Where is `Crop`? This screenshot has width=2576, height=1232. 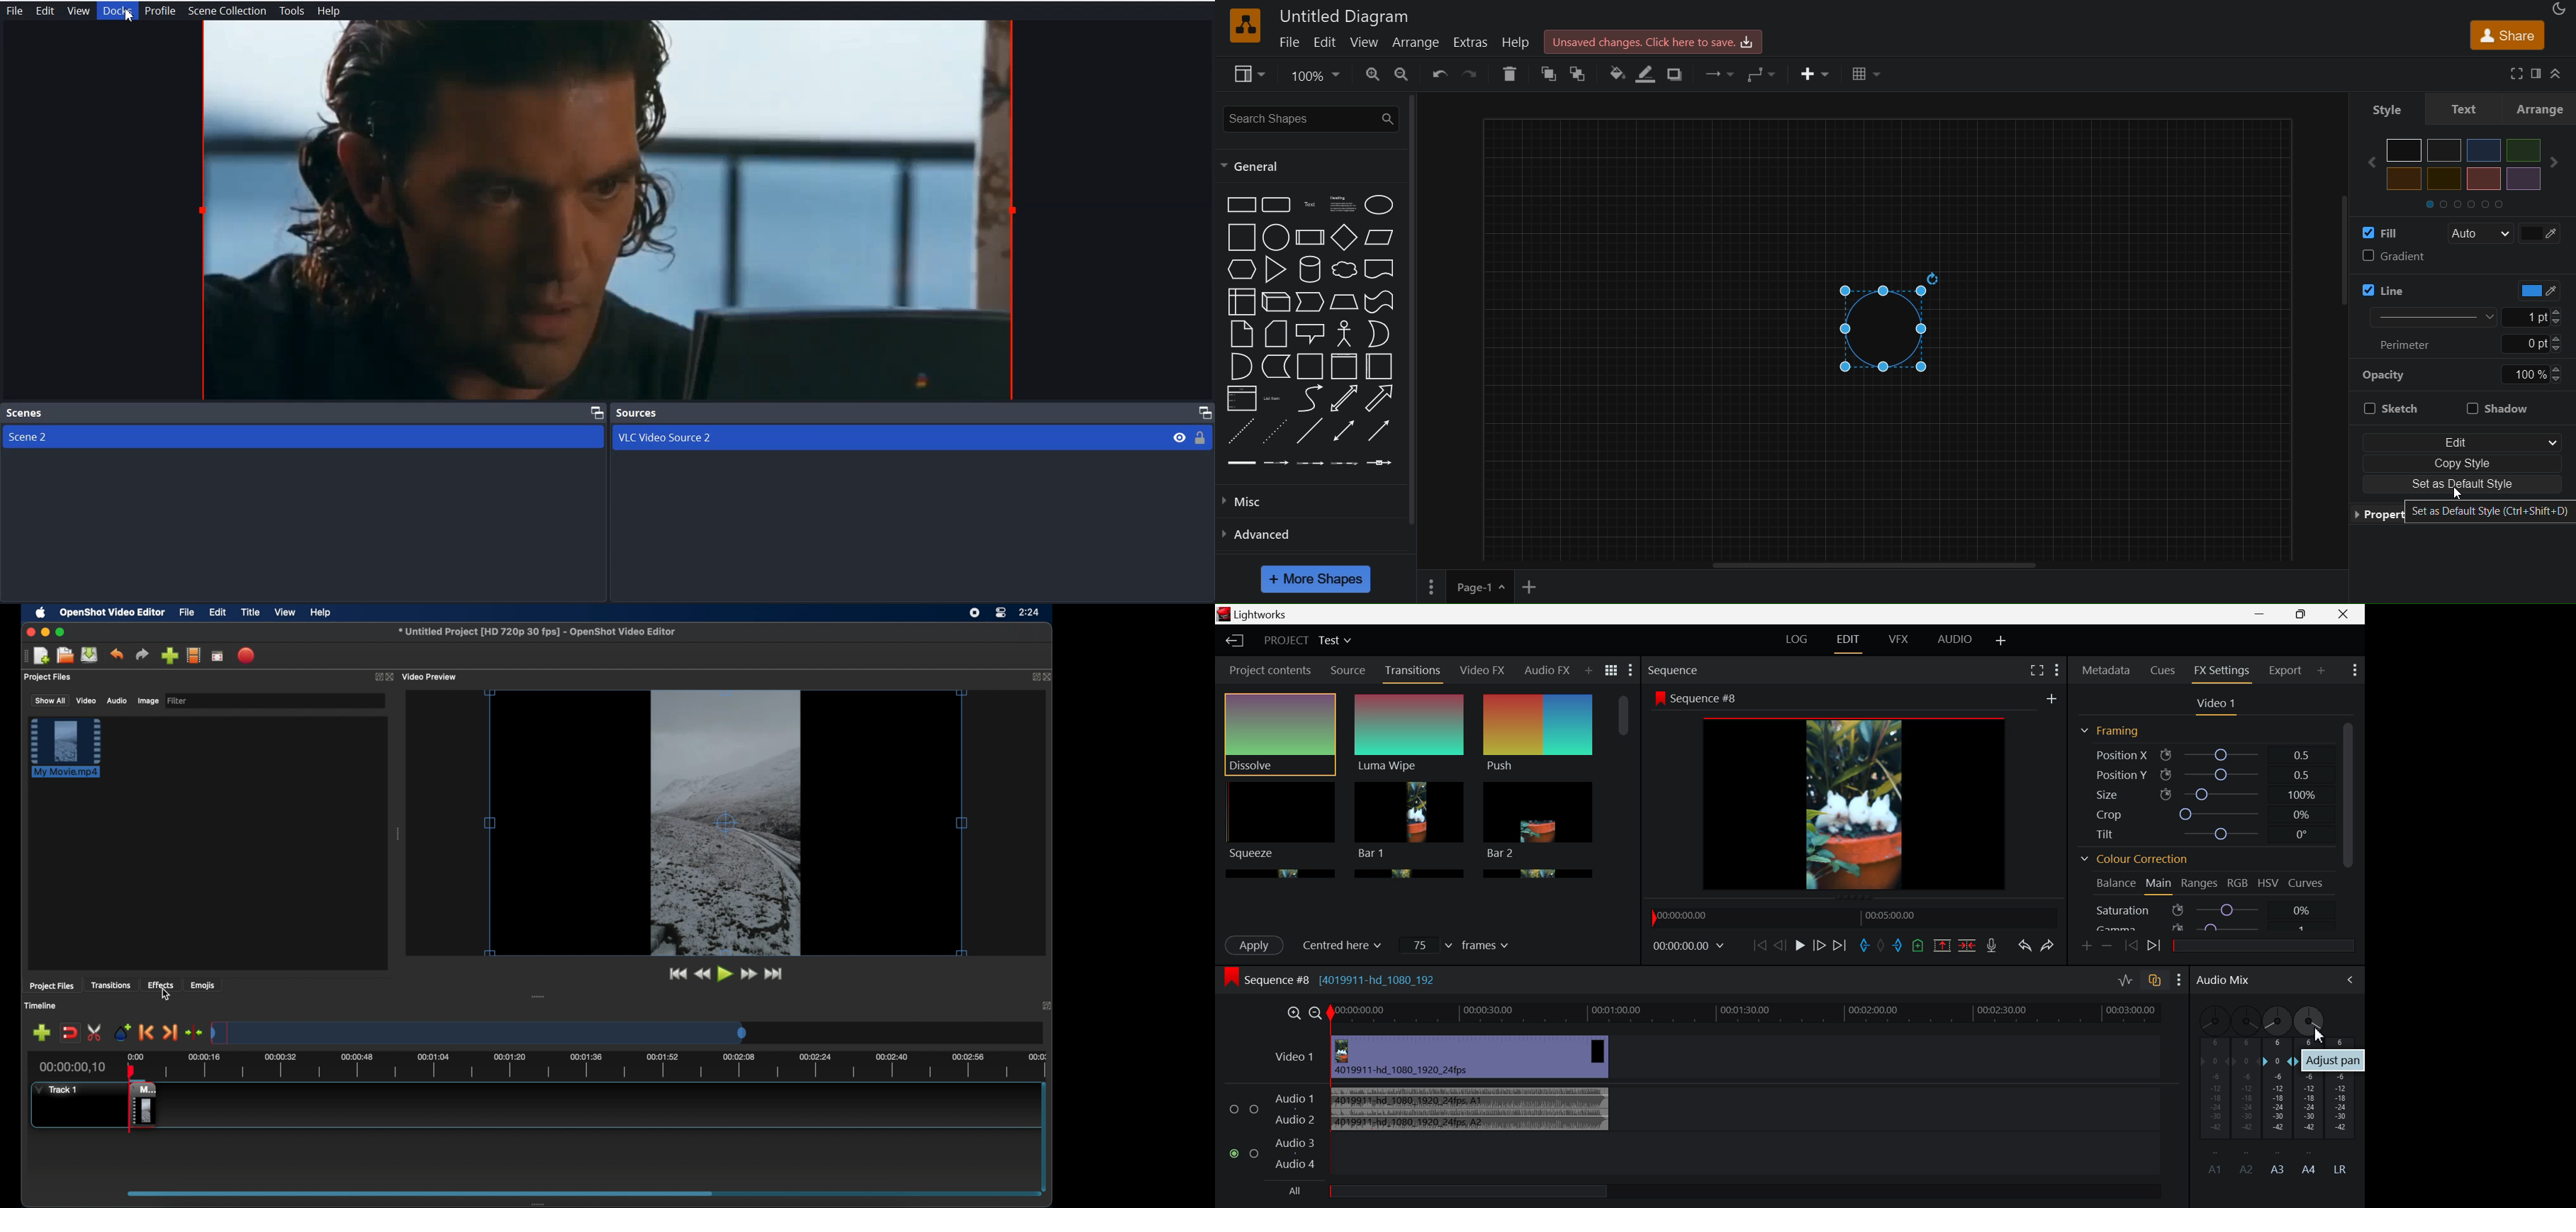 Crop is located at coordinates (2206, 813).